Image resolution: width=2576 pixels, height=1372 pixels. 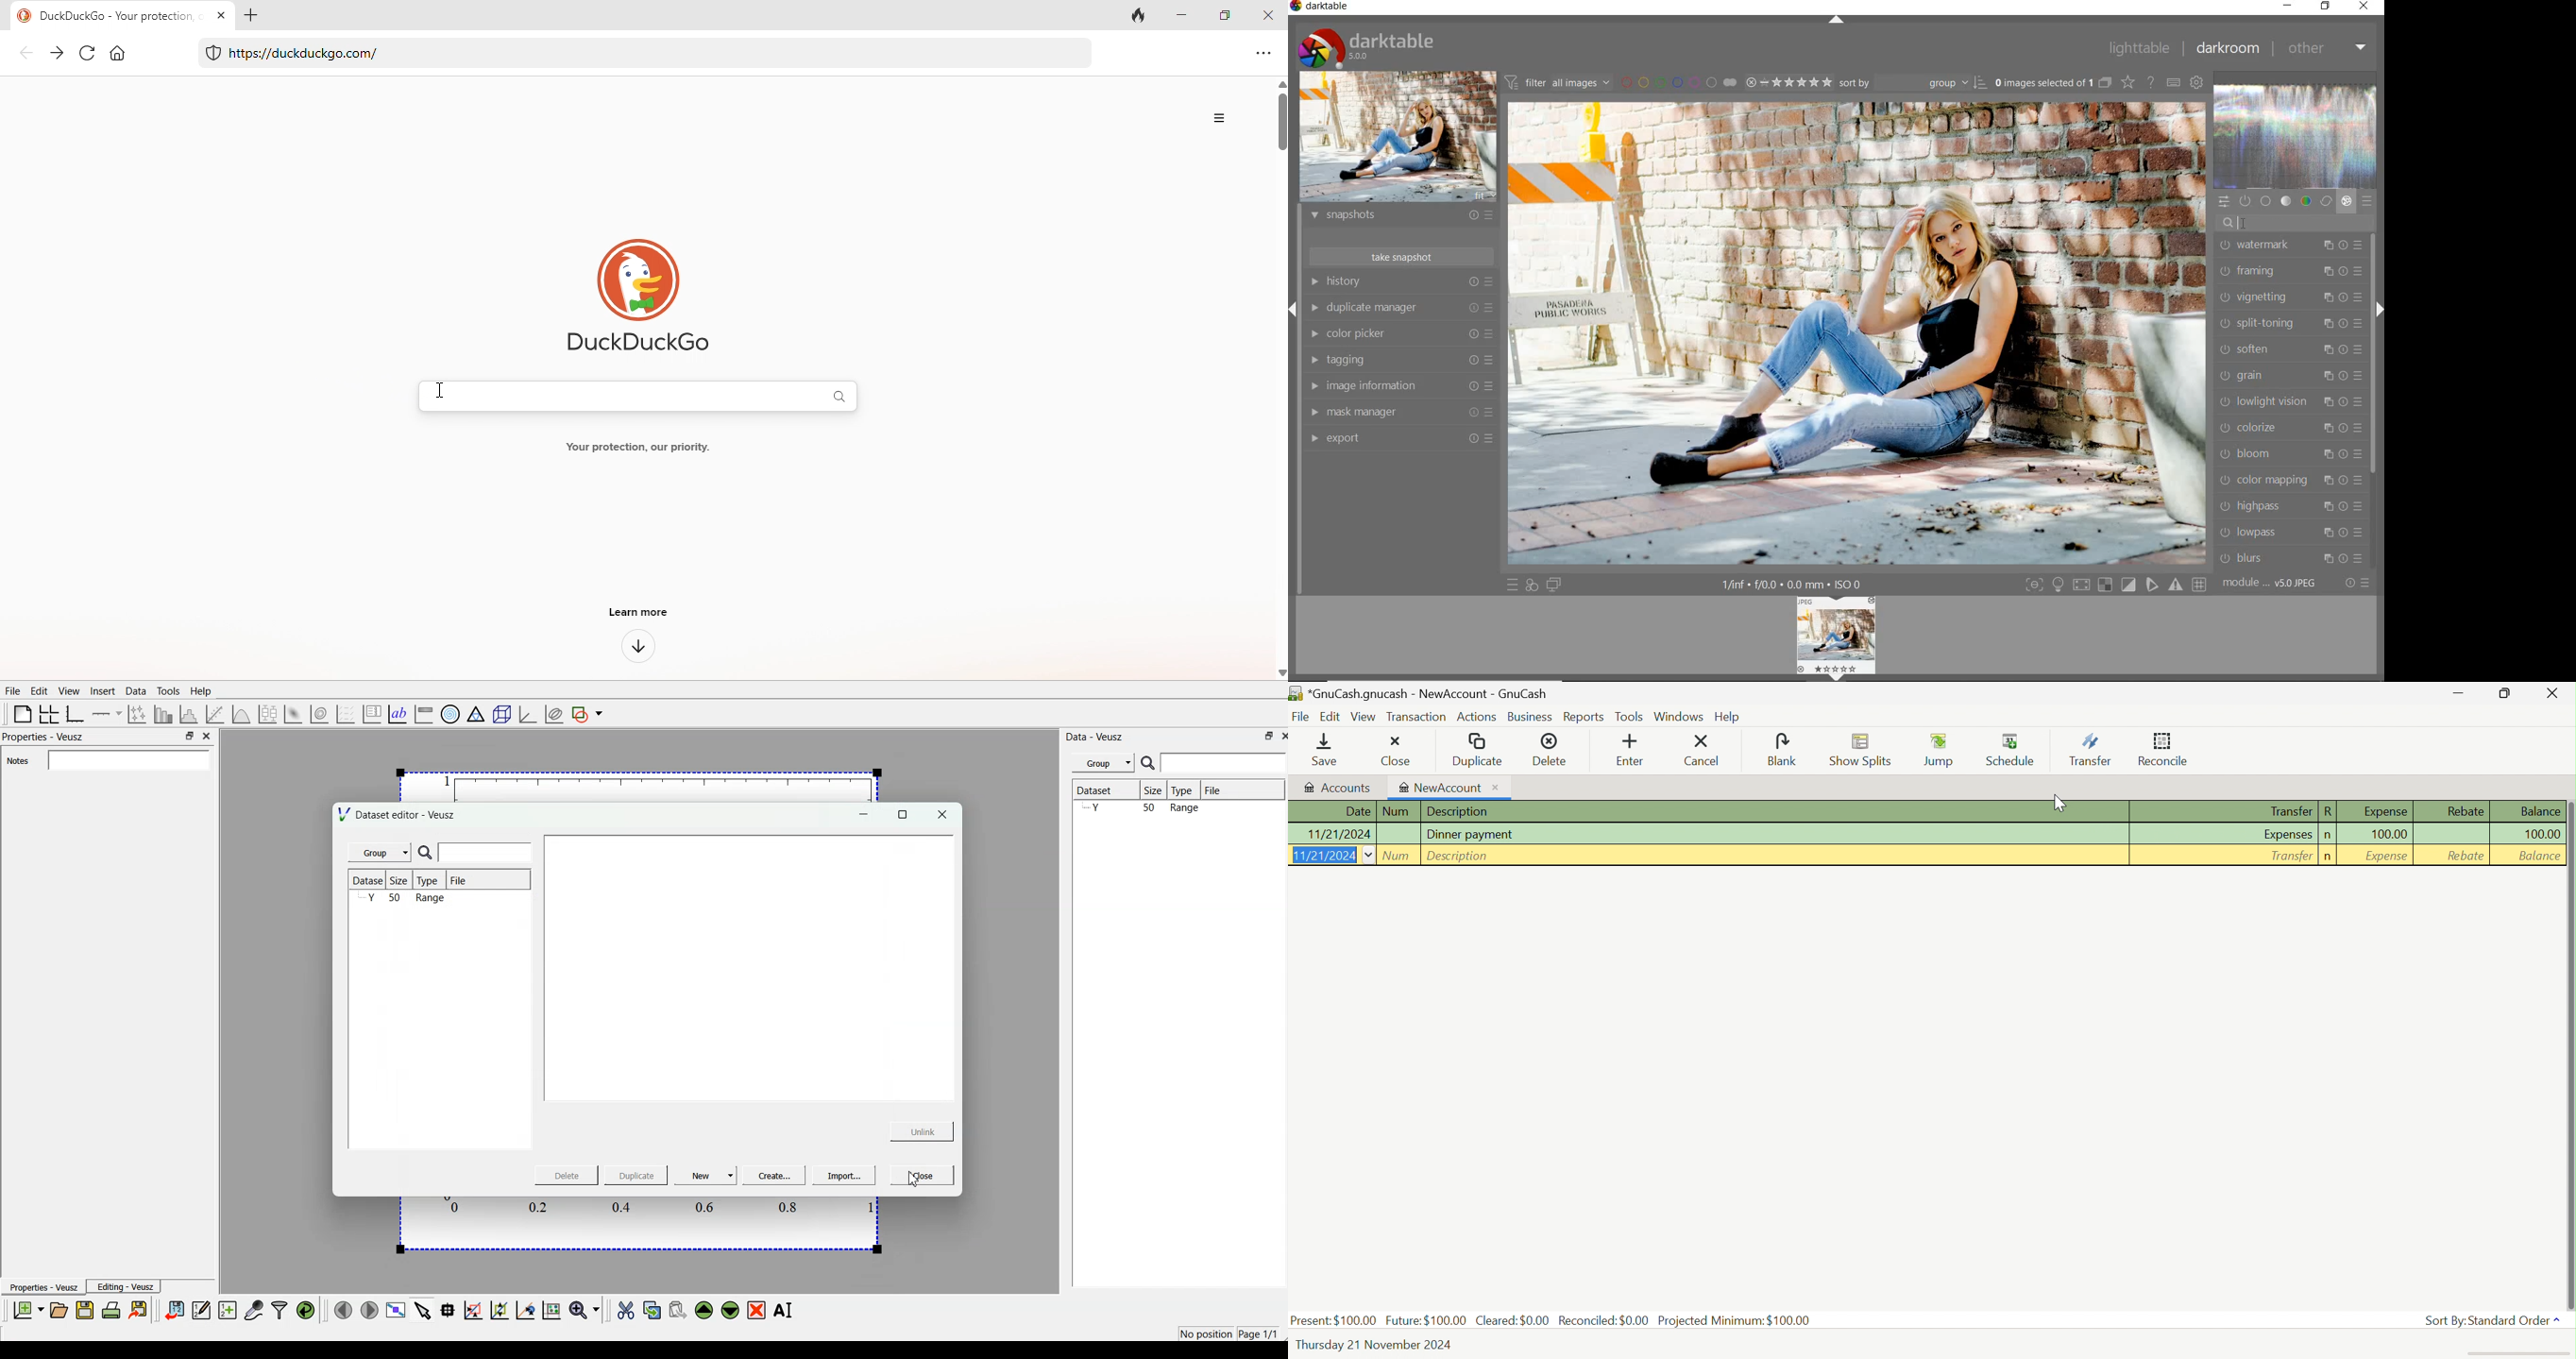 What do you see at coordinates (1531, 717) in the screenshot?
I see `Business` at bounding box center [1531, 717].